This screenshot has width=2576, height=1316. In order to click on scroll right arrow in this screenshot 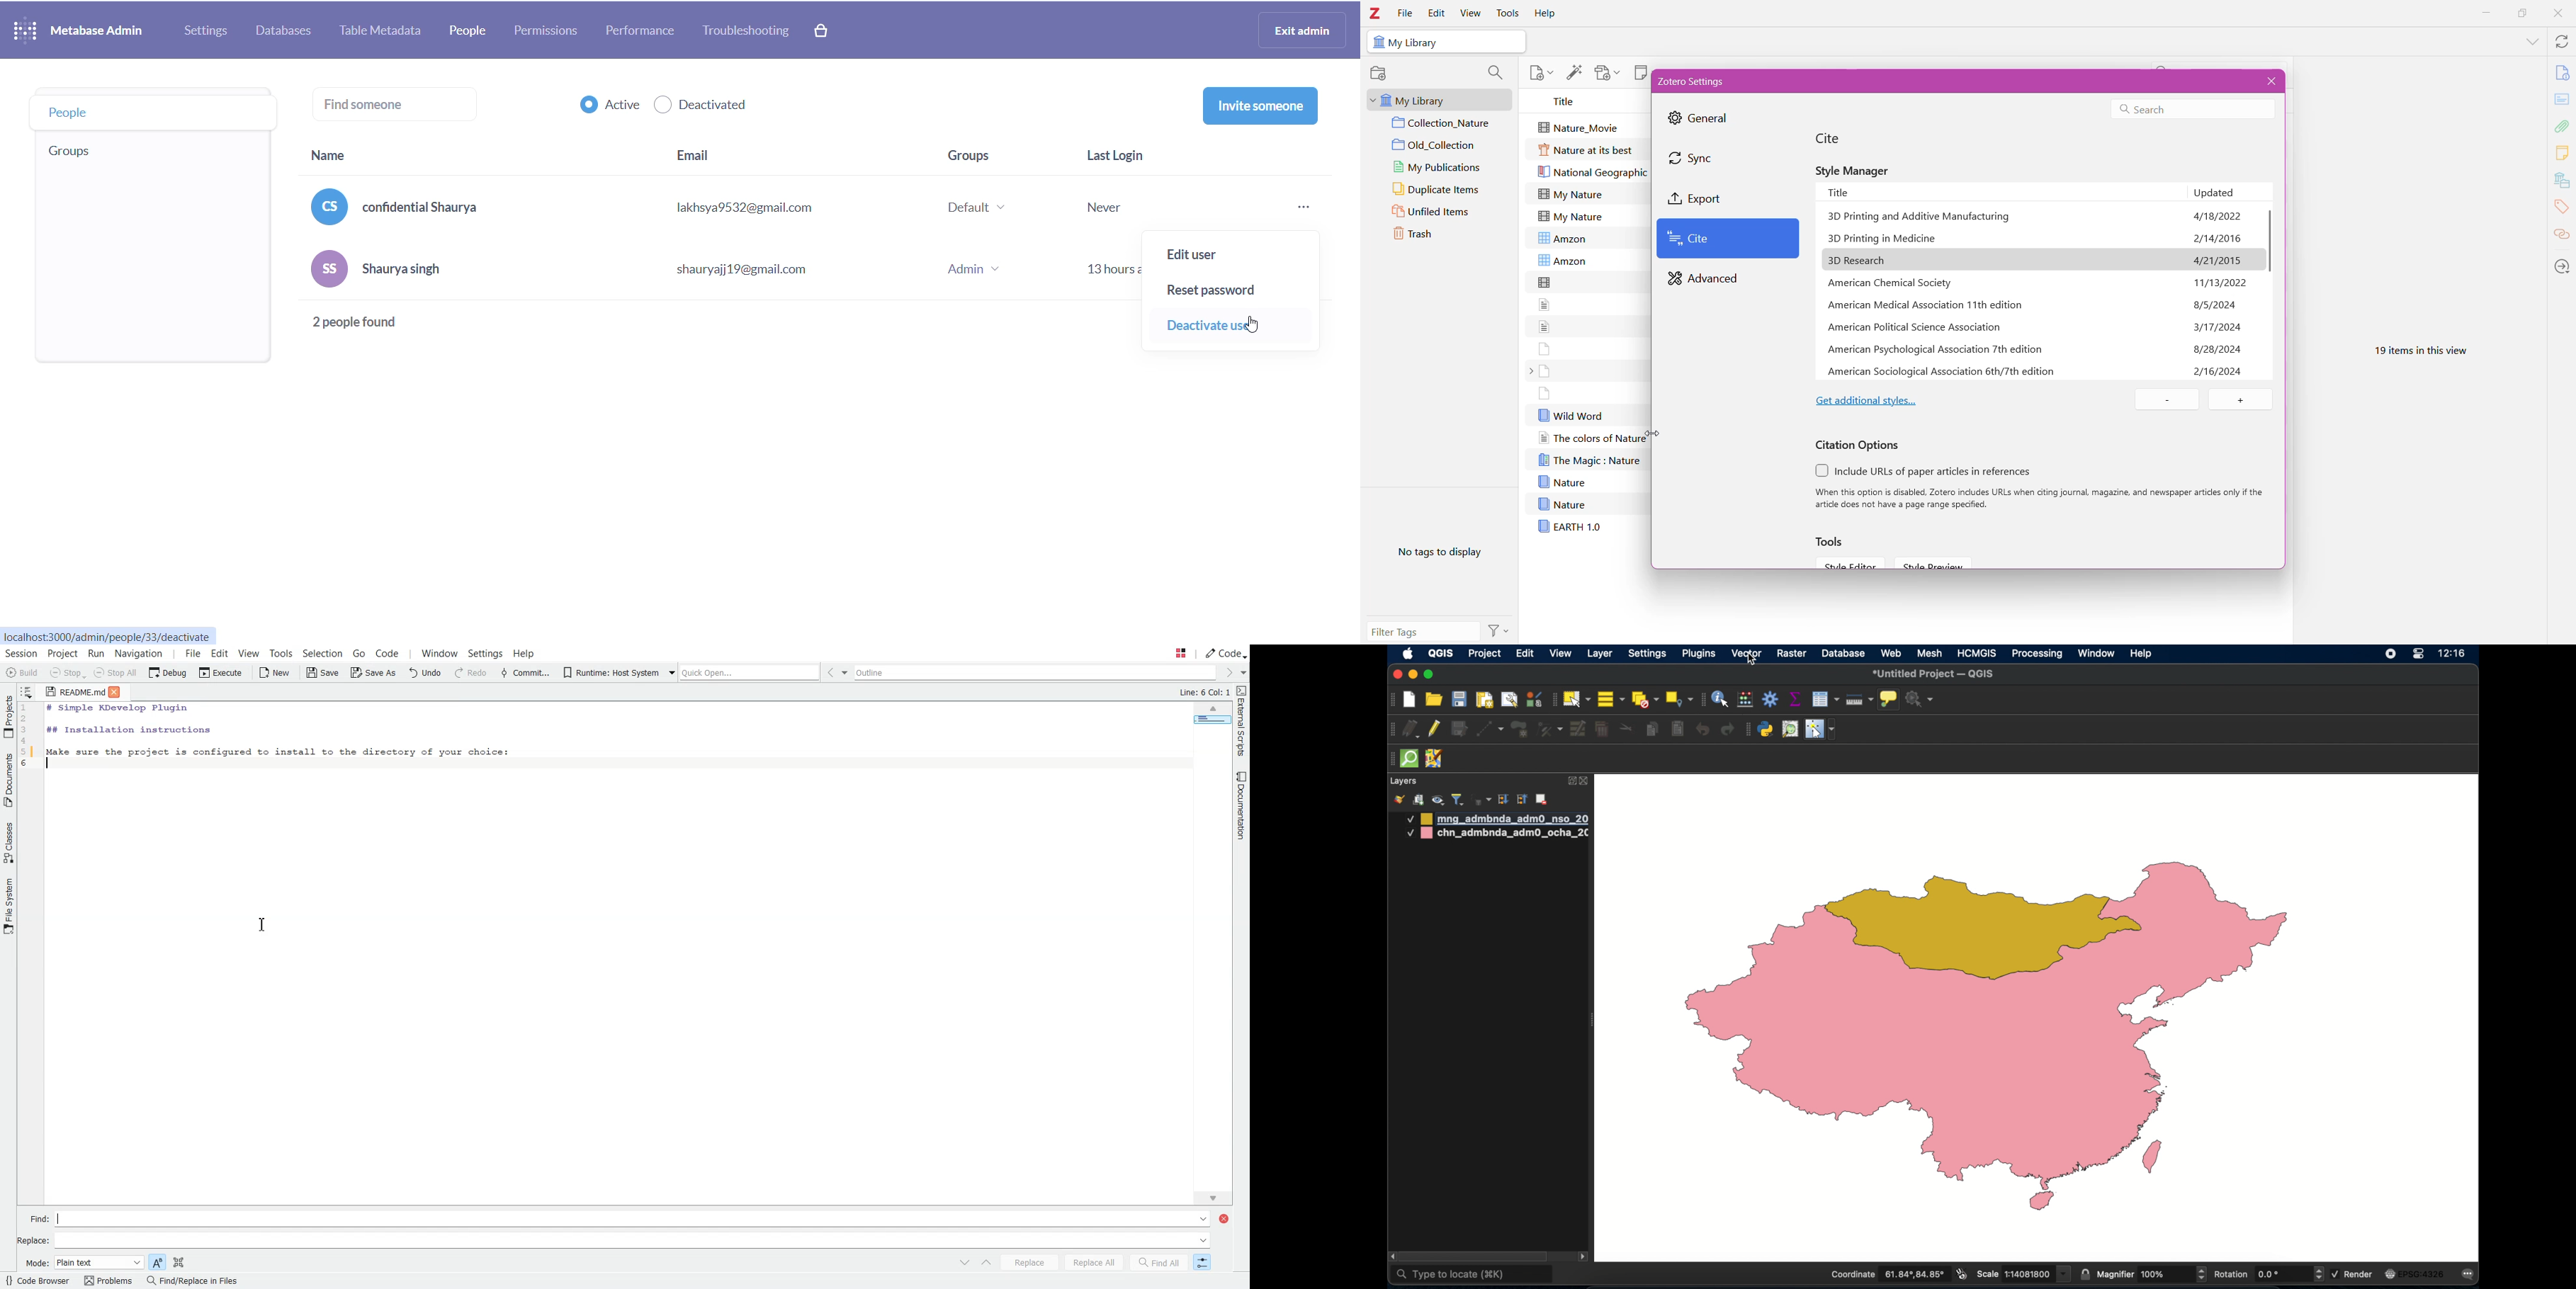, I will do `click(1584, 1259)`.